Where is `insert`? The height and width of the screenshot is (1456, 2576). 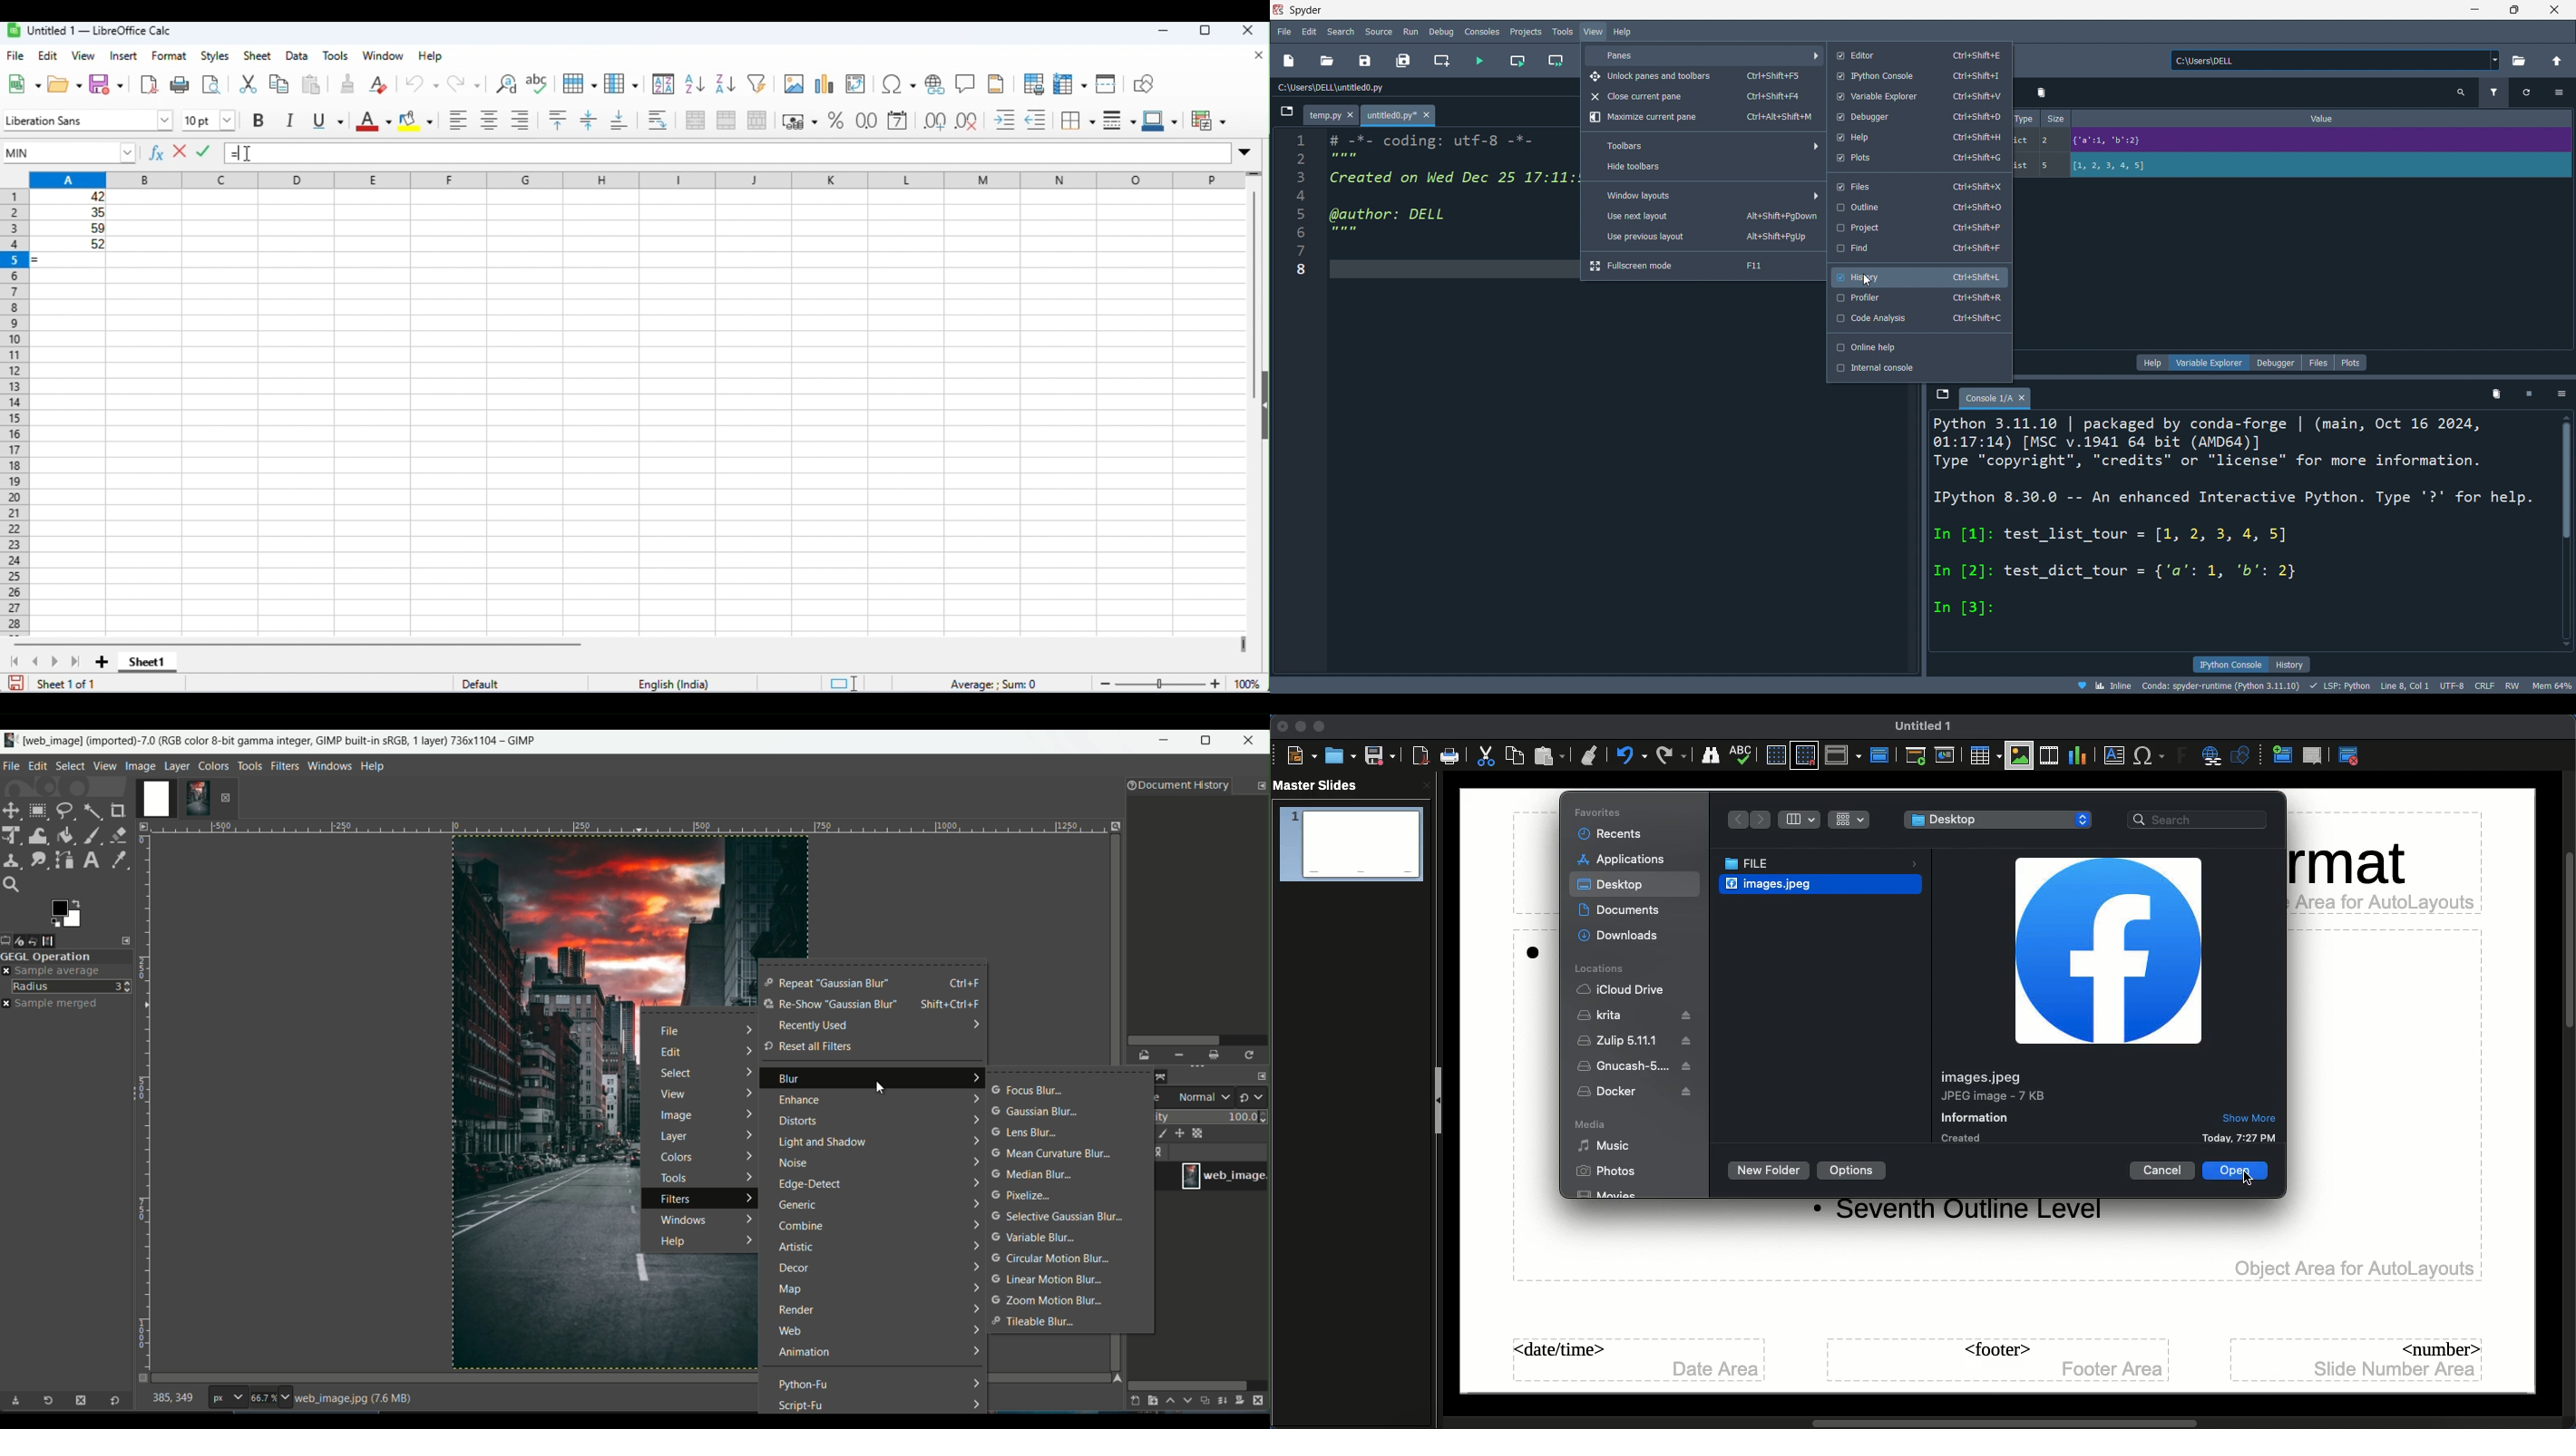
insert is located at coordinates (123, 56).